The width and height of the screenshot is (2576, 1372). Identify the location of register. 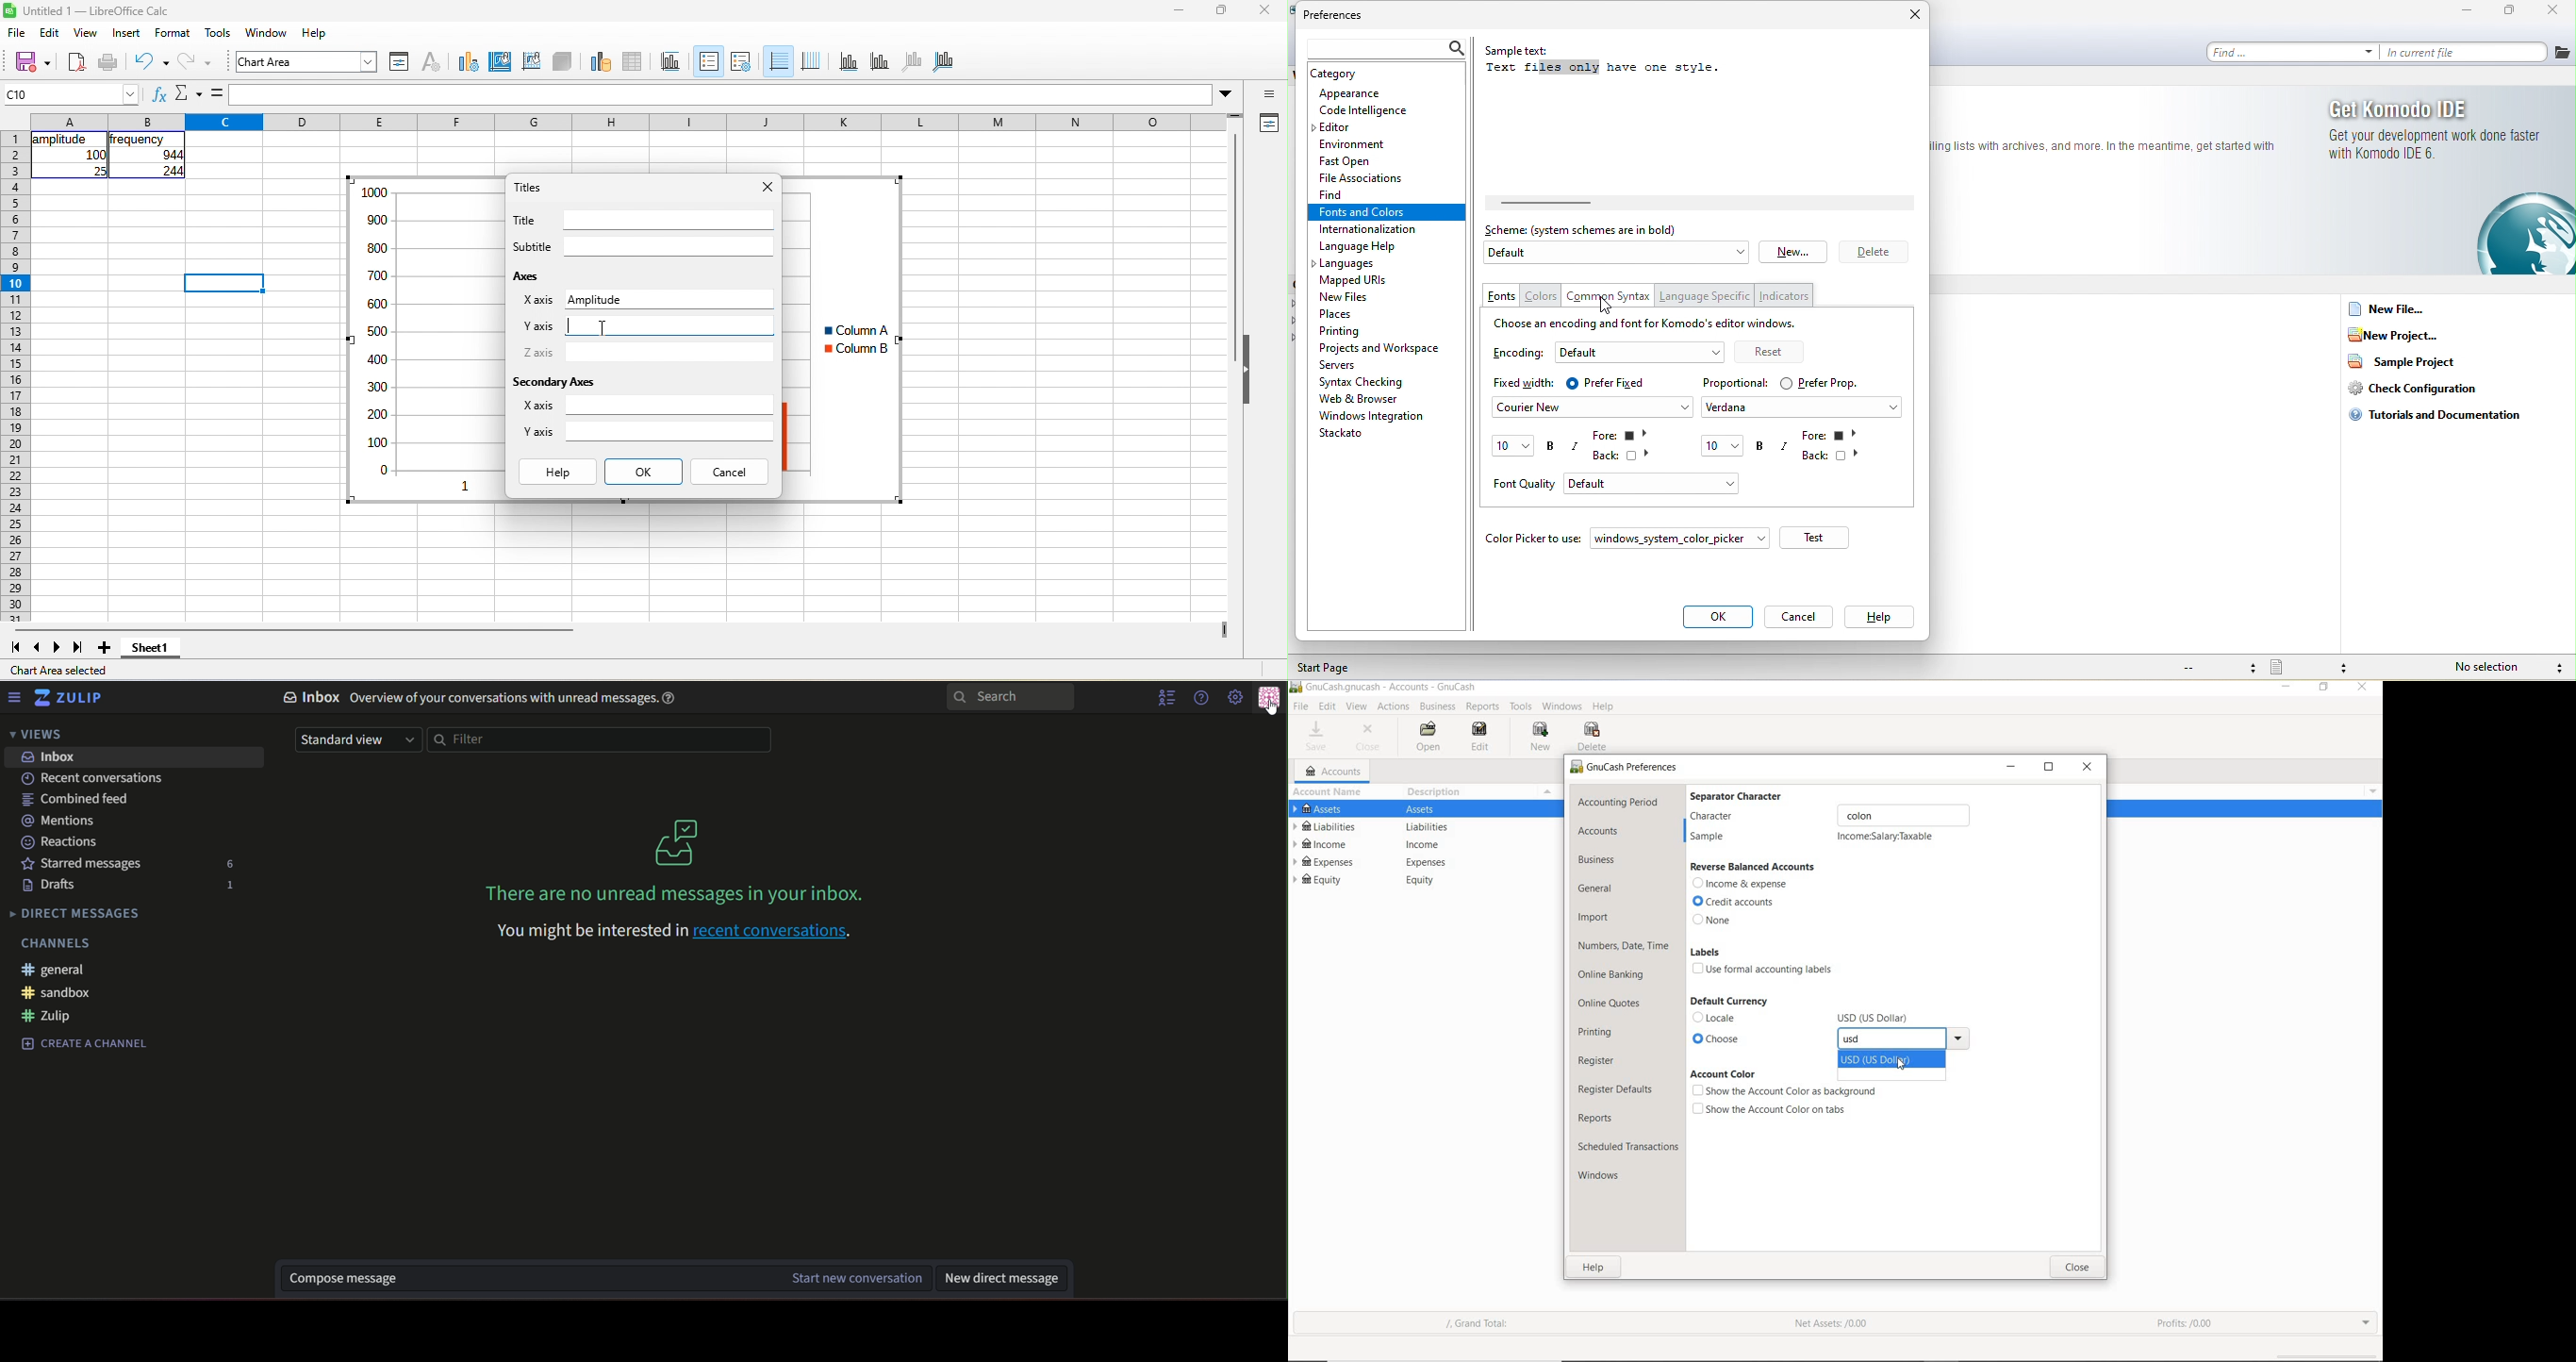
(1598, 1060).